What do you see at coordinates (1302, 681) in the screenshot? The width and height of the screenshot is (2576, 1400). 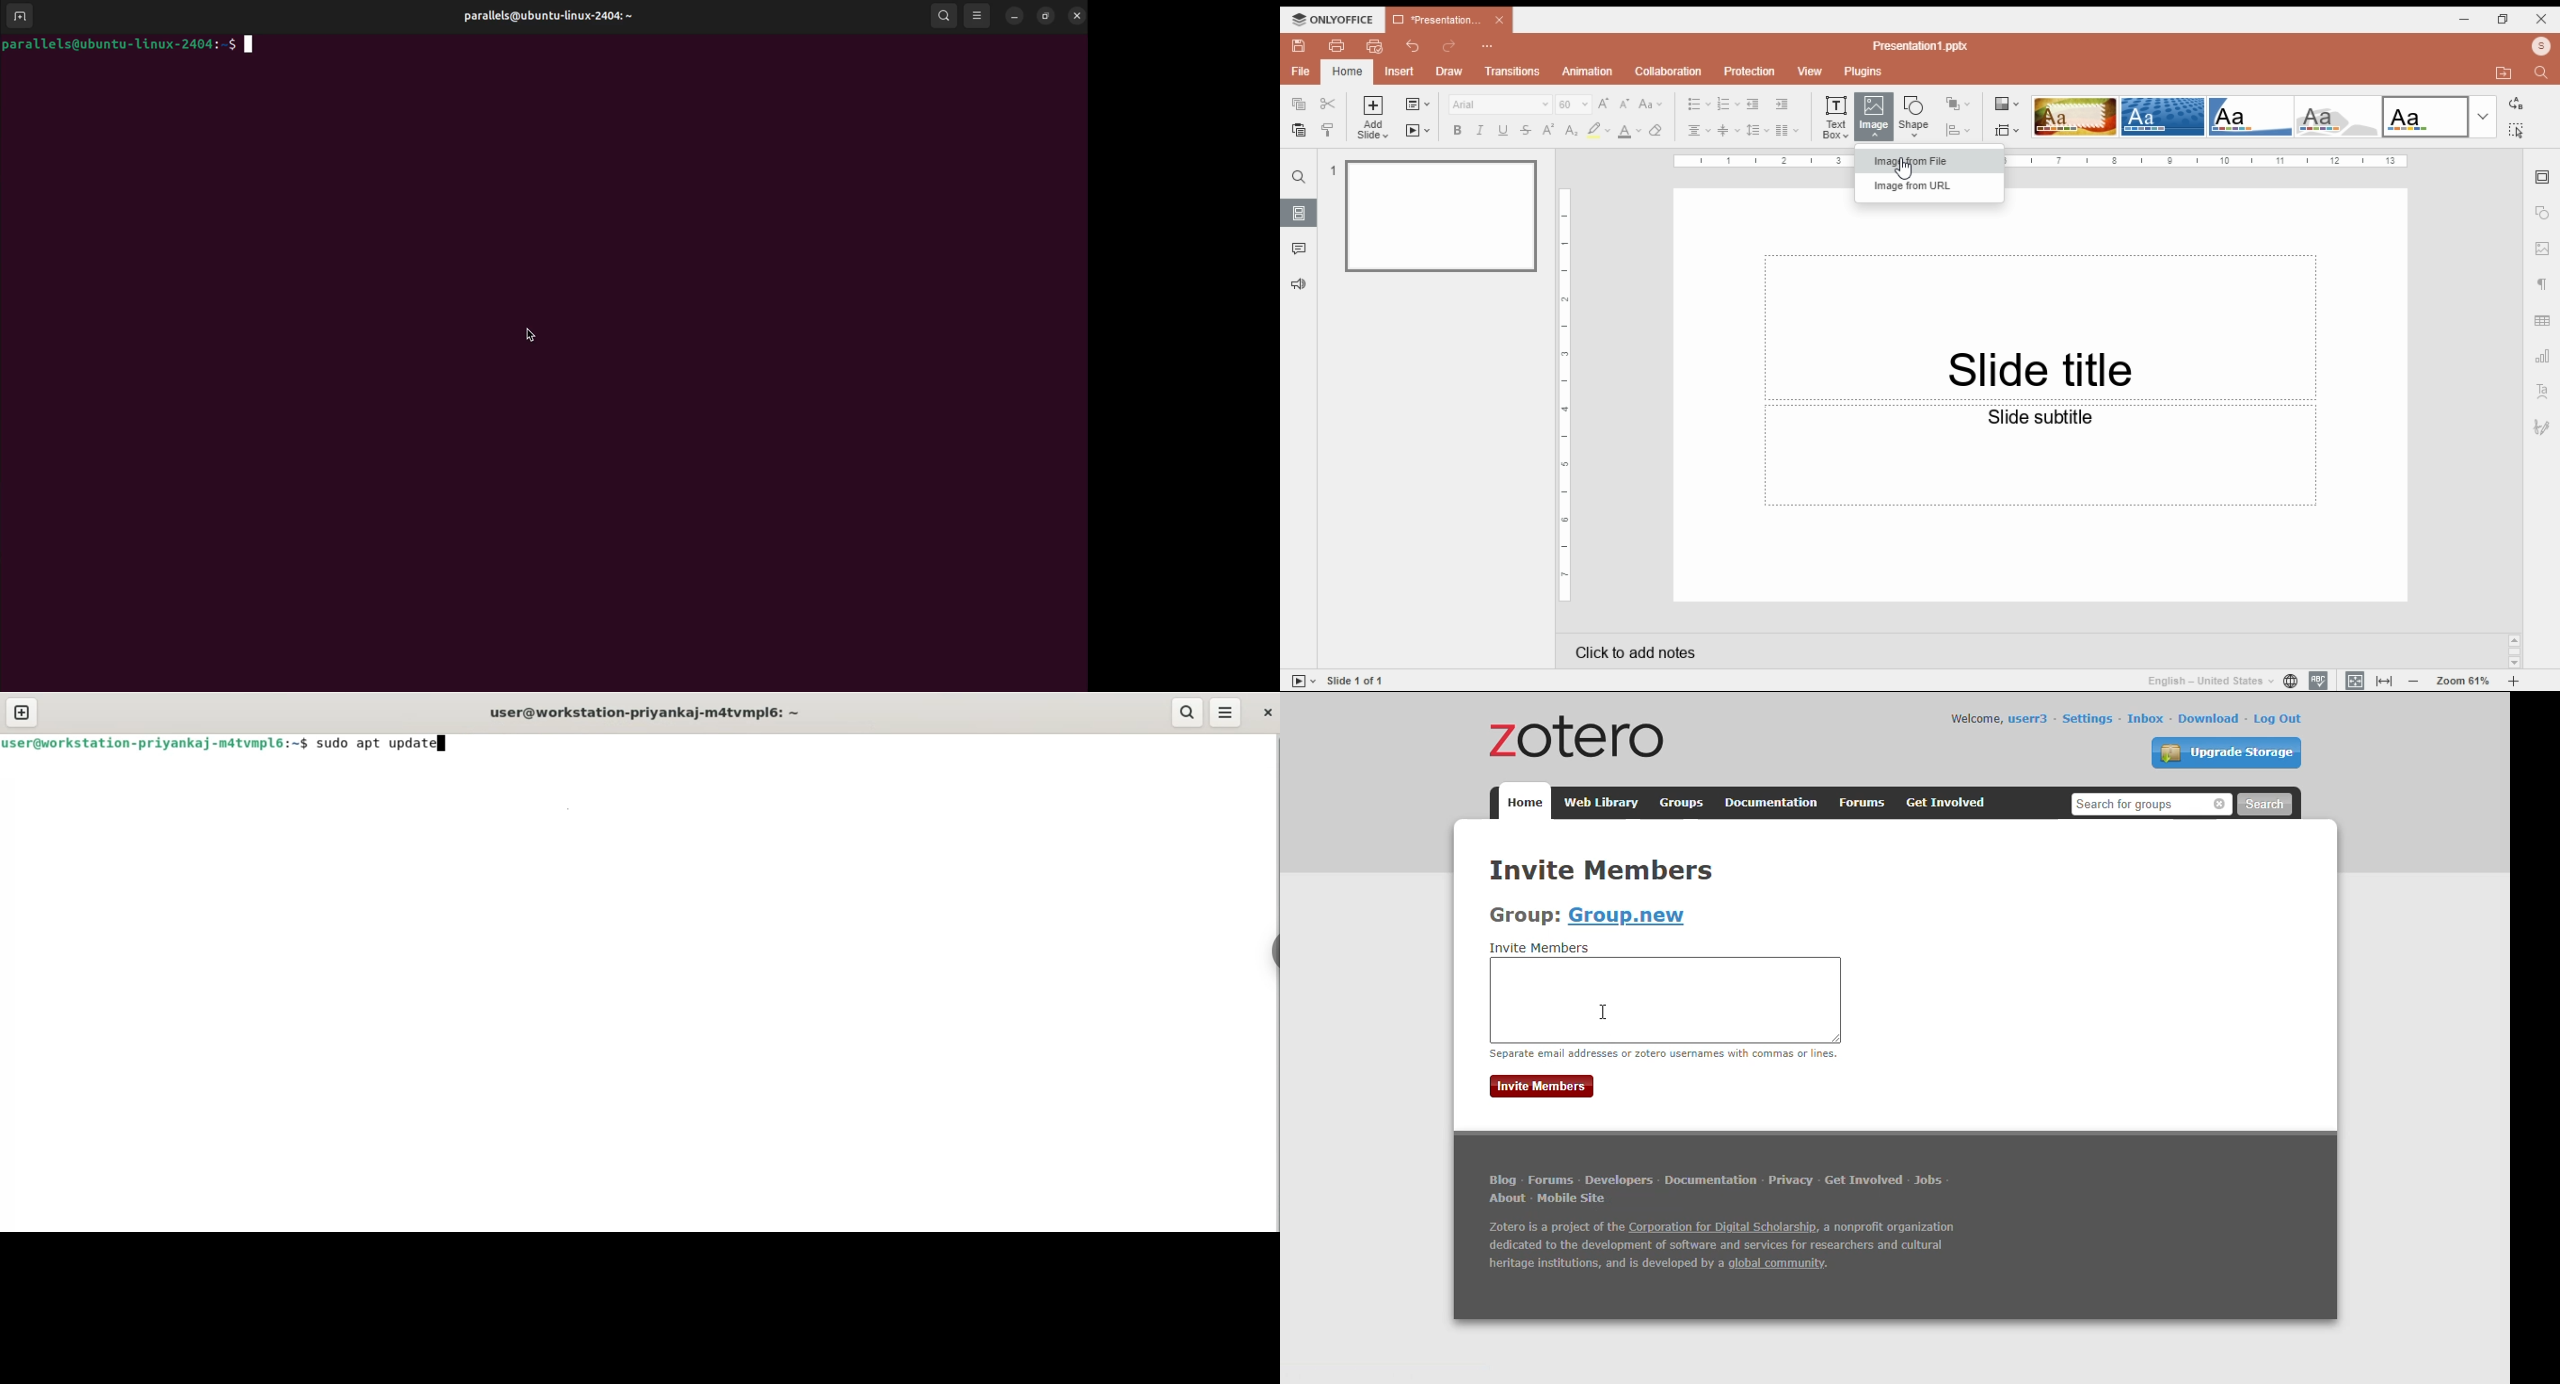 I see `start slideshow` at bounding box center [1302, 681].